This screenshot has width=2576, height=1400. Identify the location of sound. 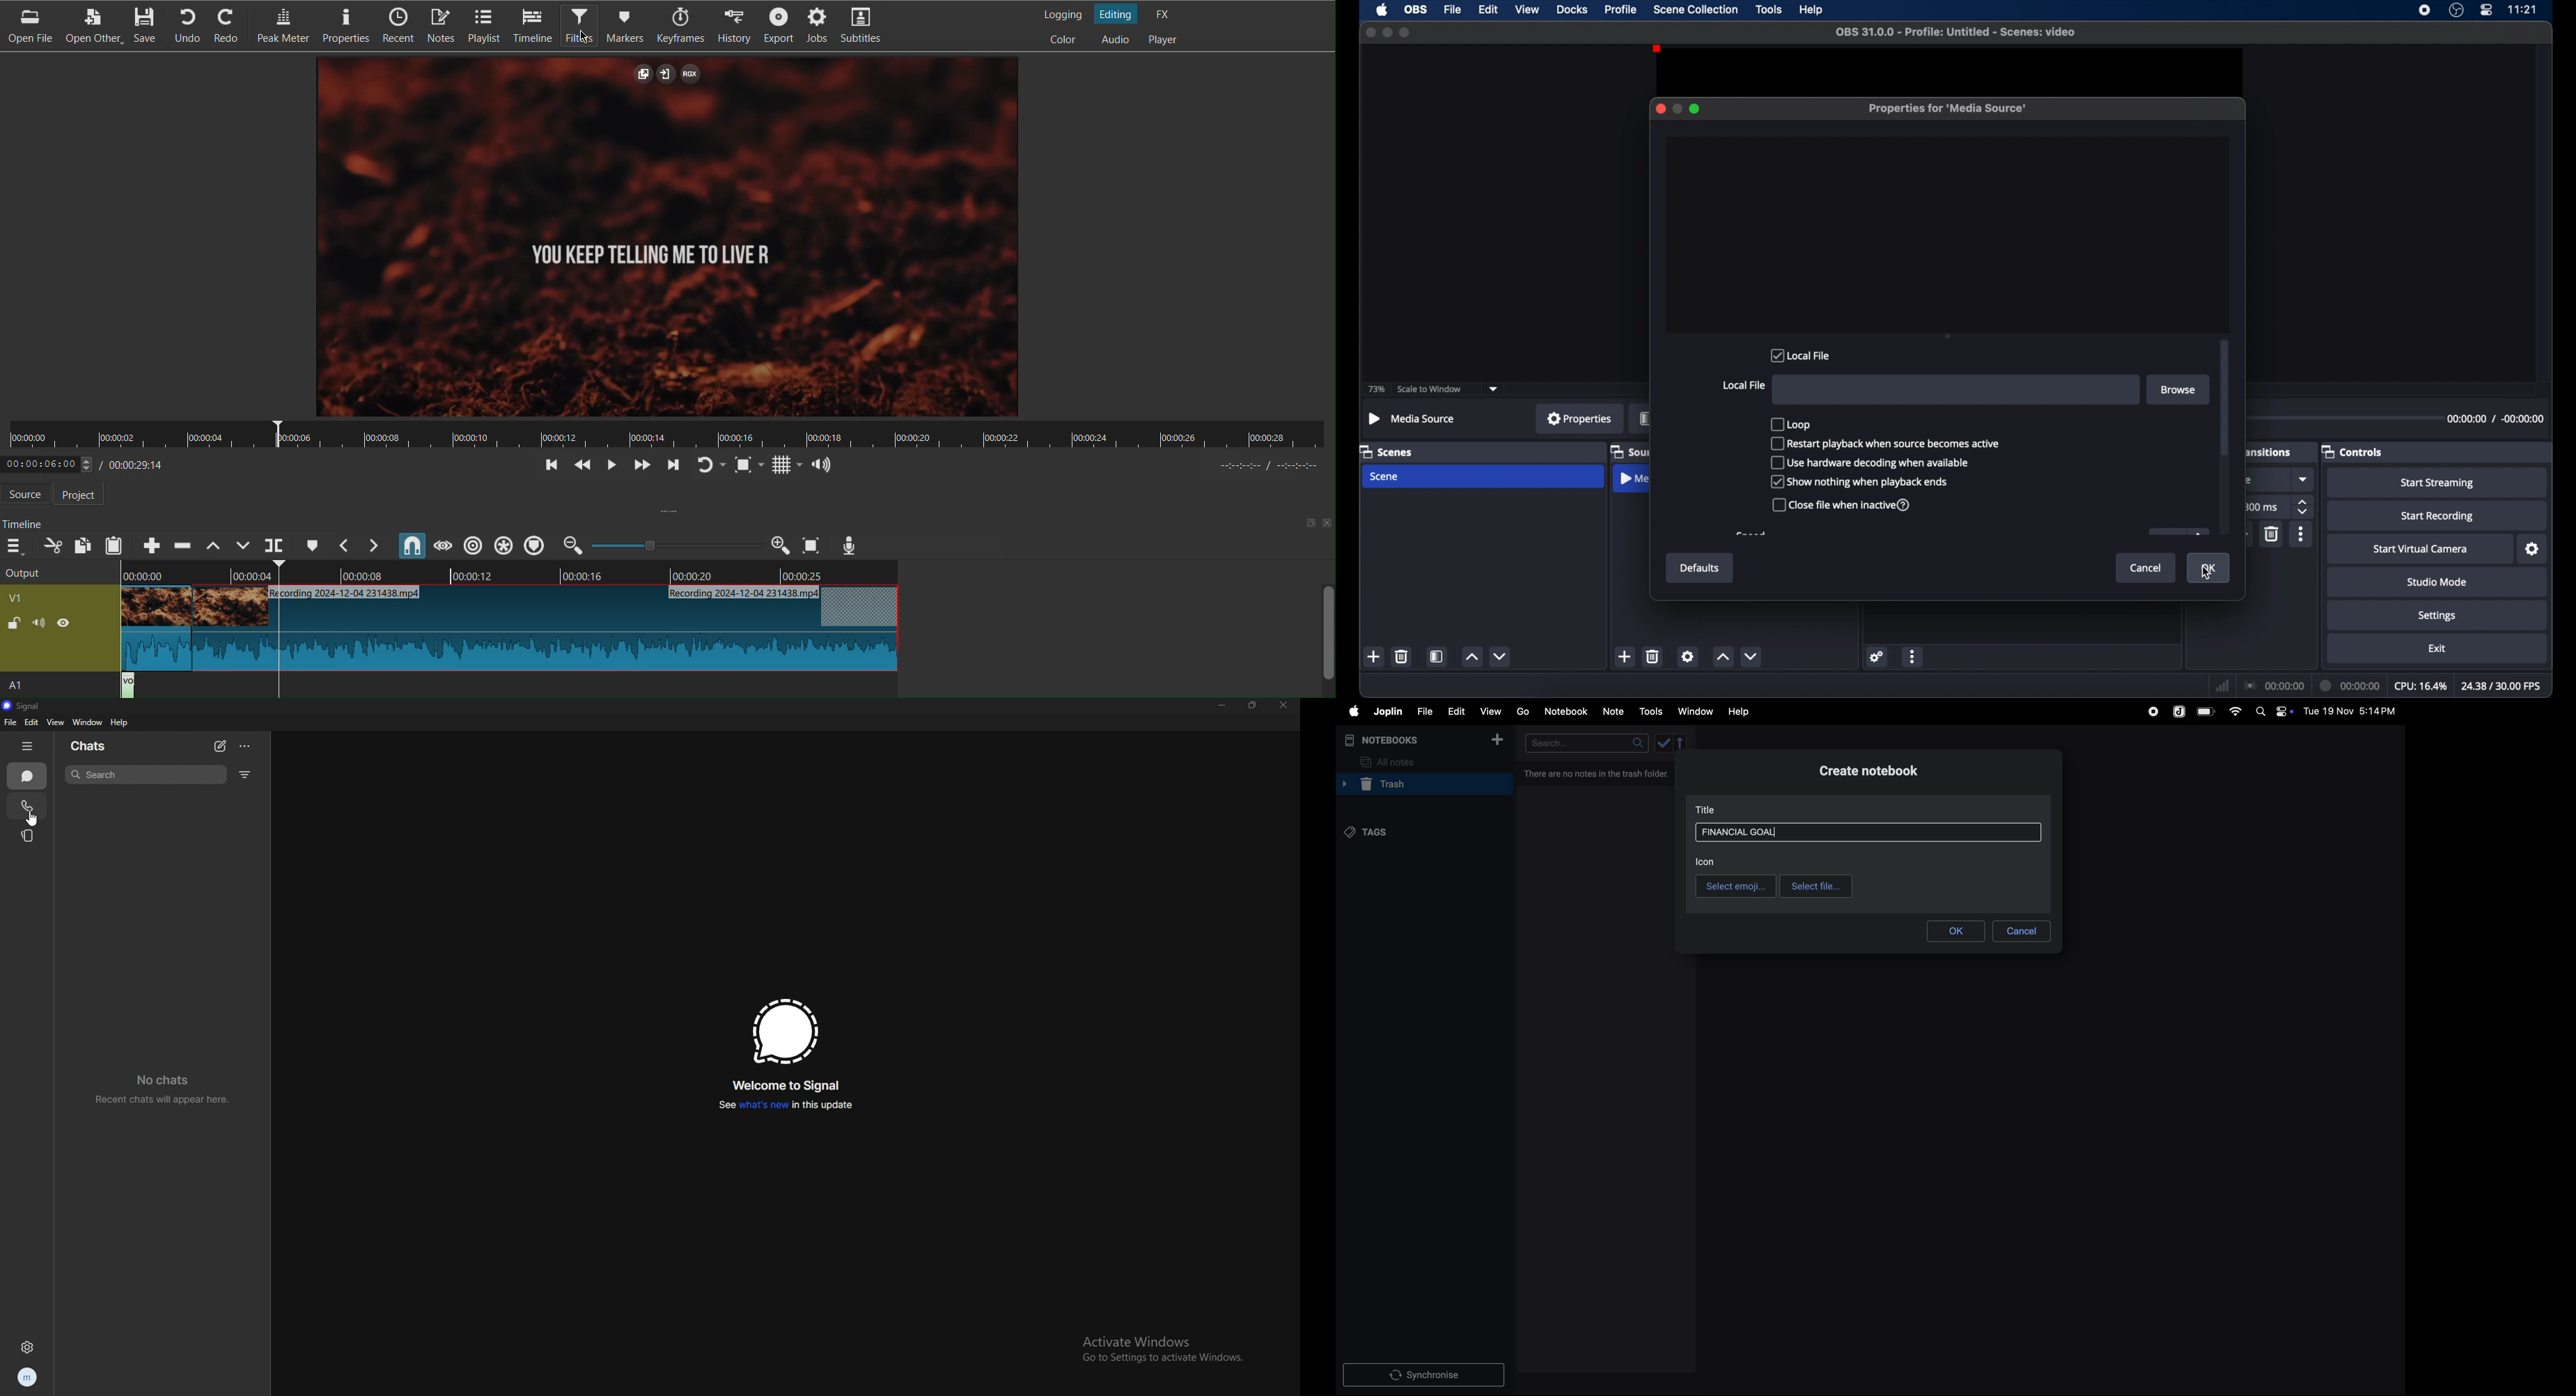
(40, 626).